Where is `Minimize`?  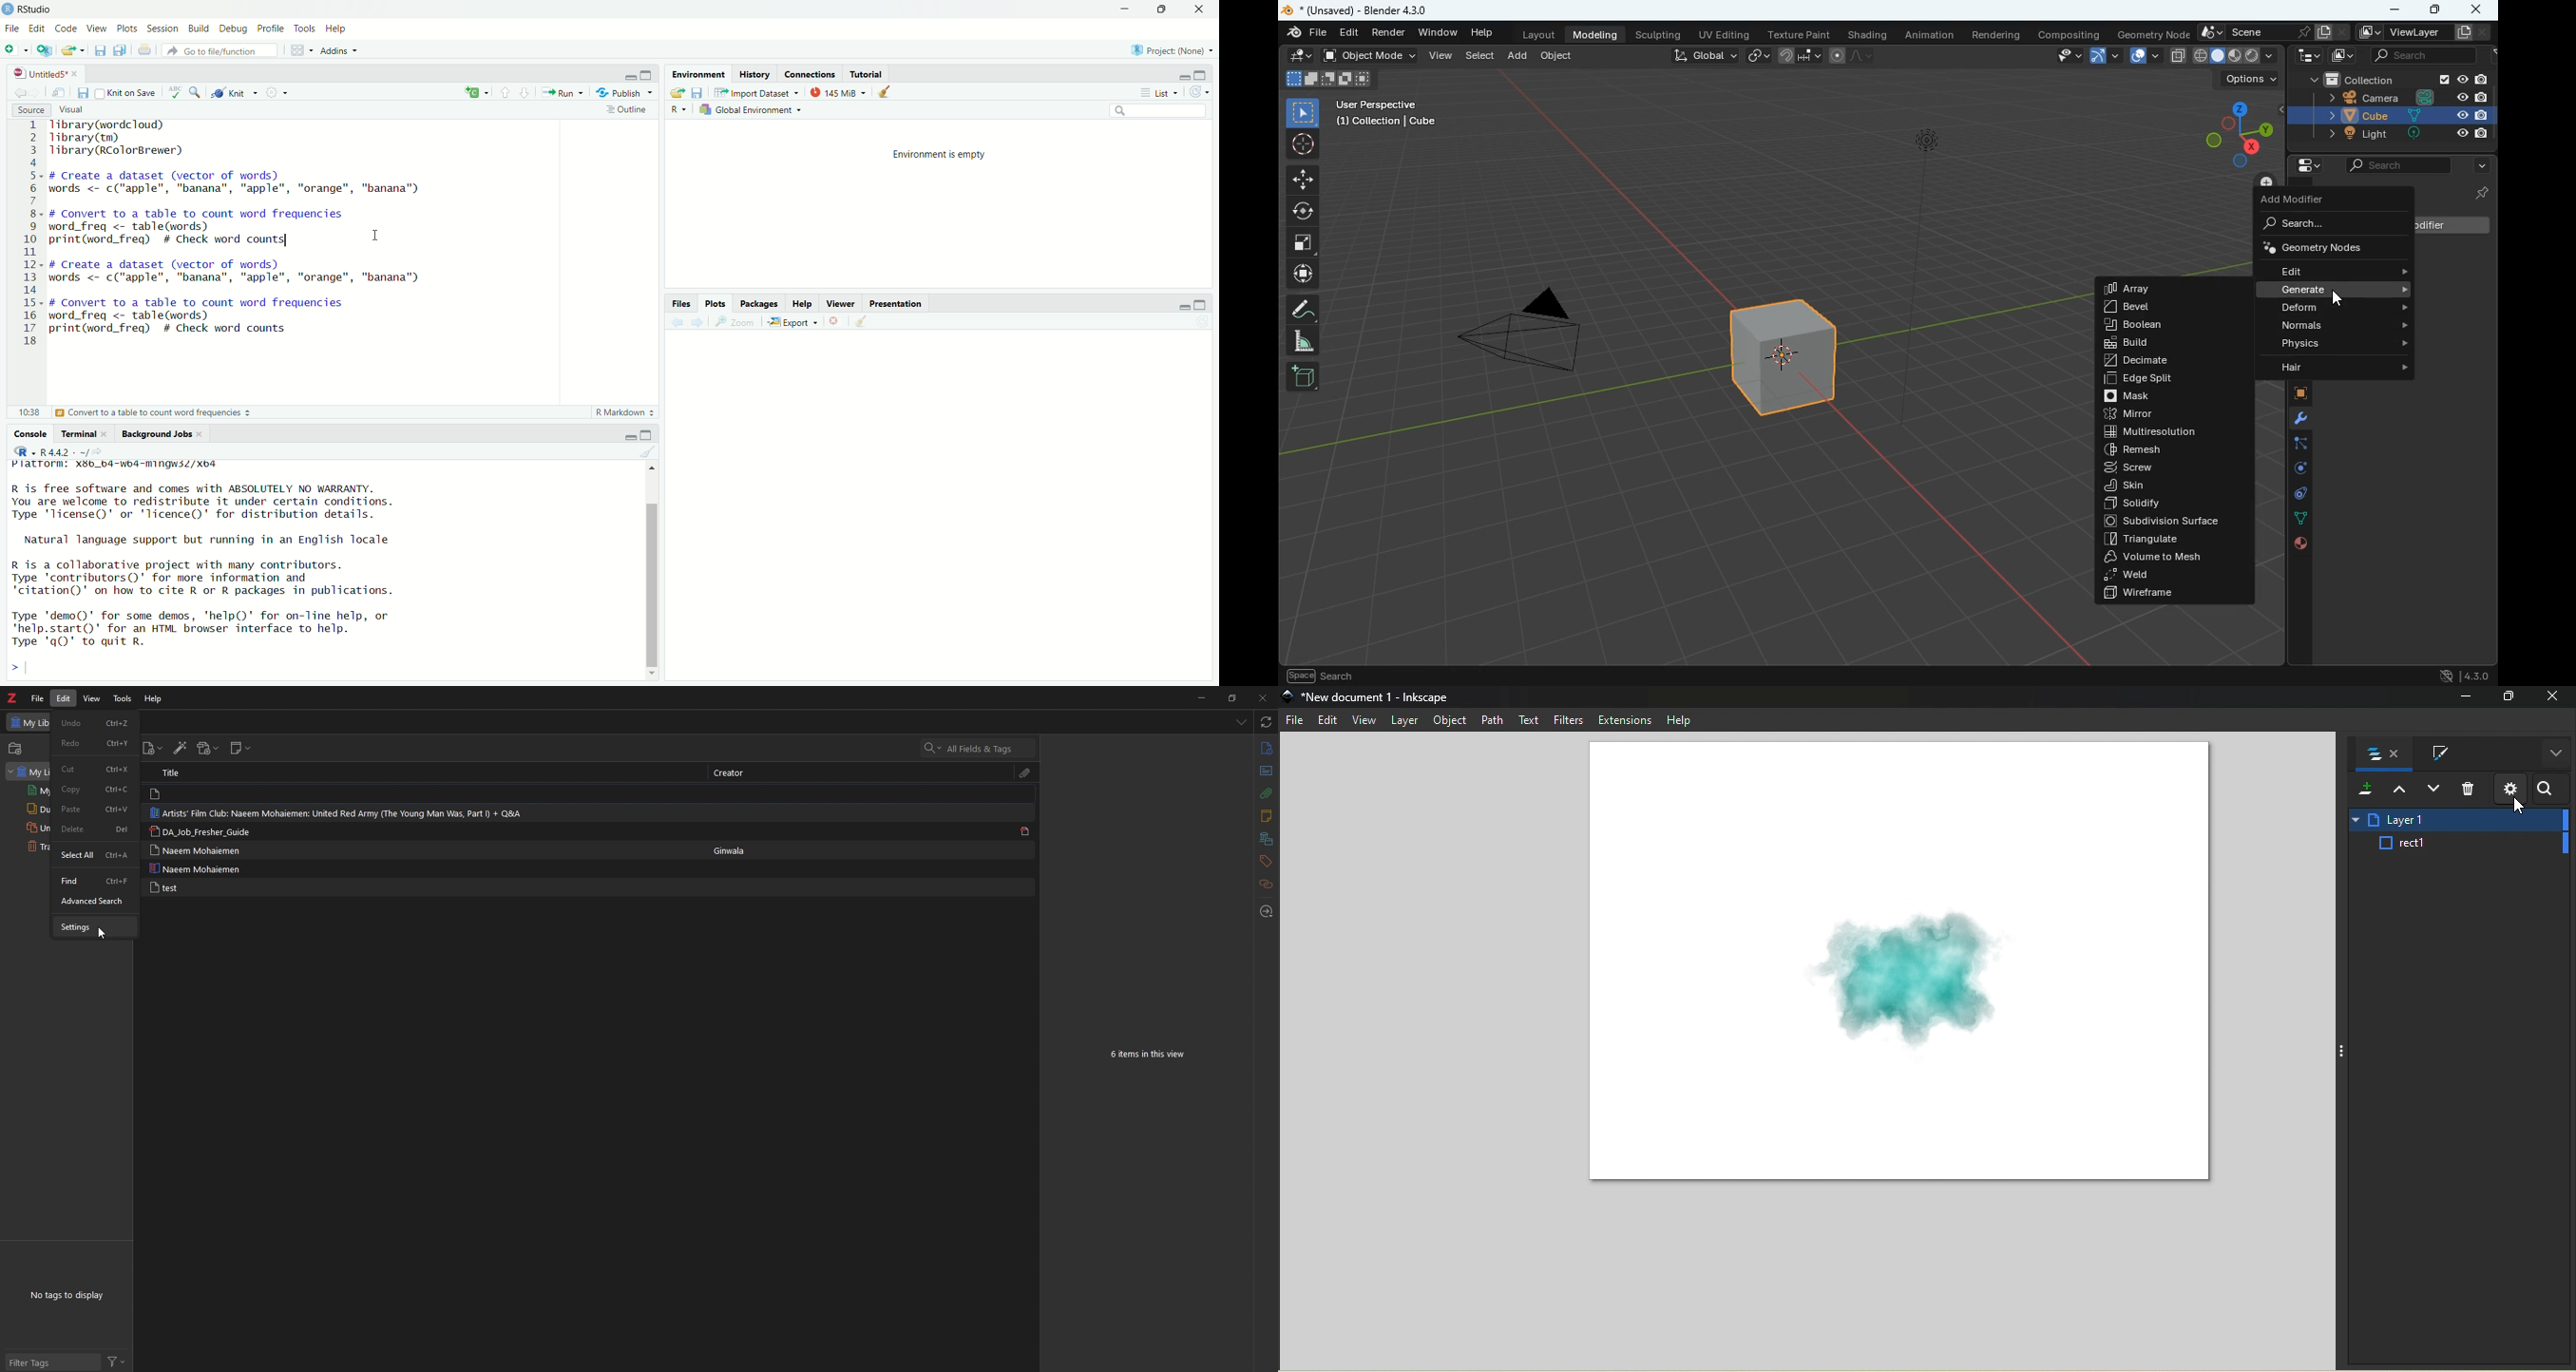
Minimize is located at coordinates (1185, 79).